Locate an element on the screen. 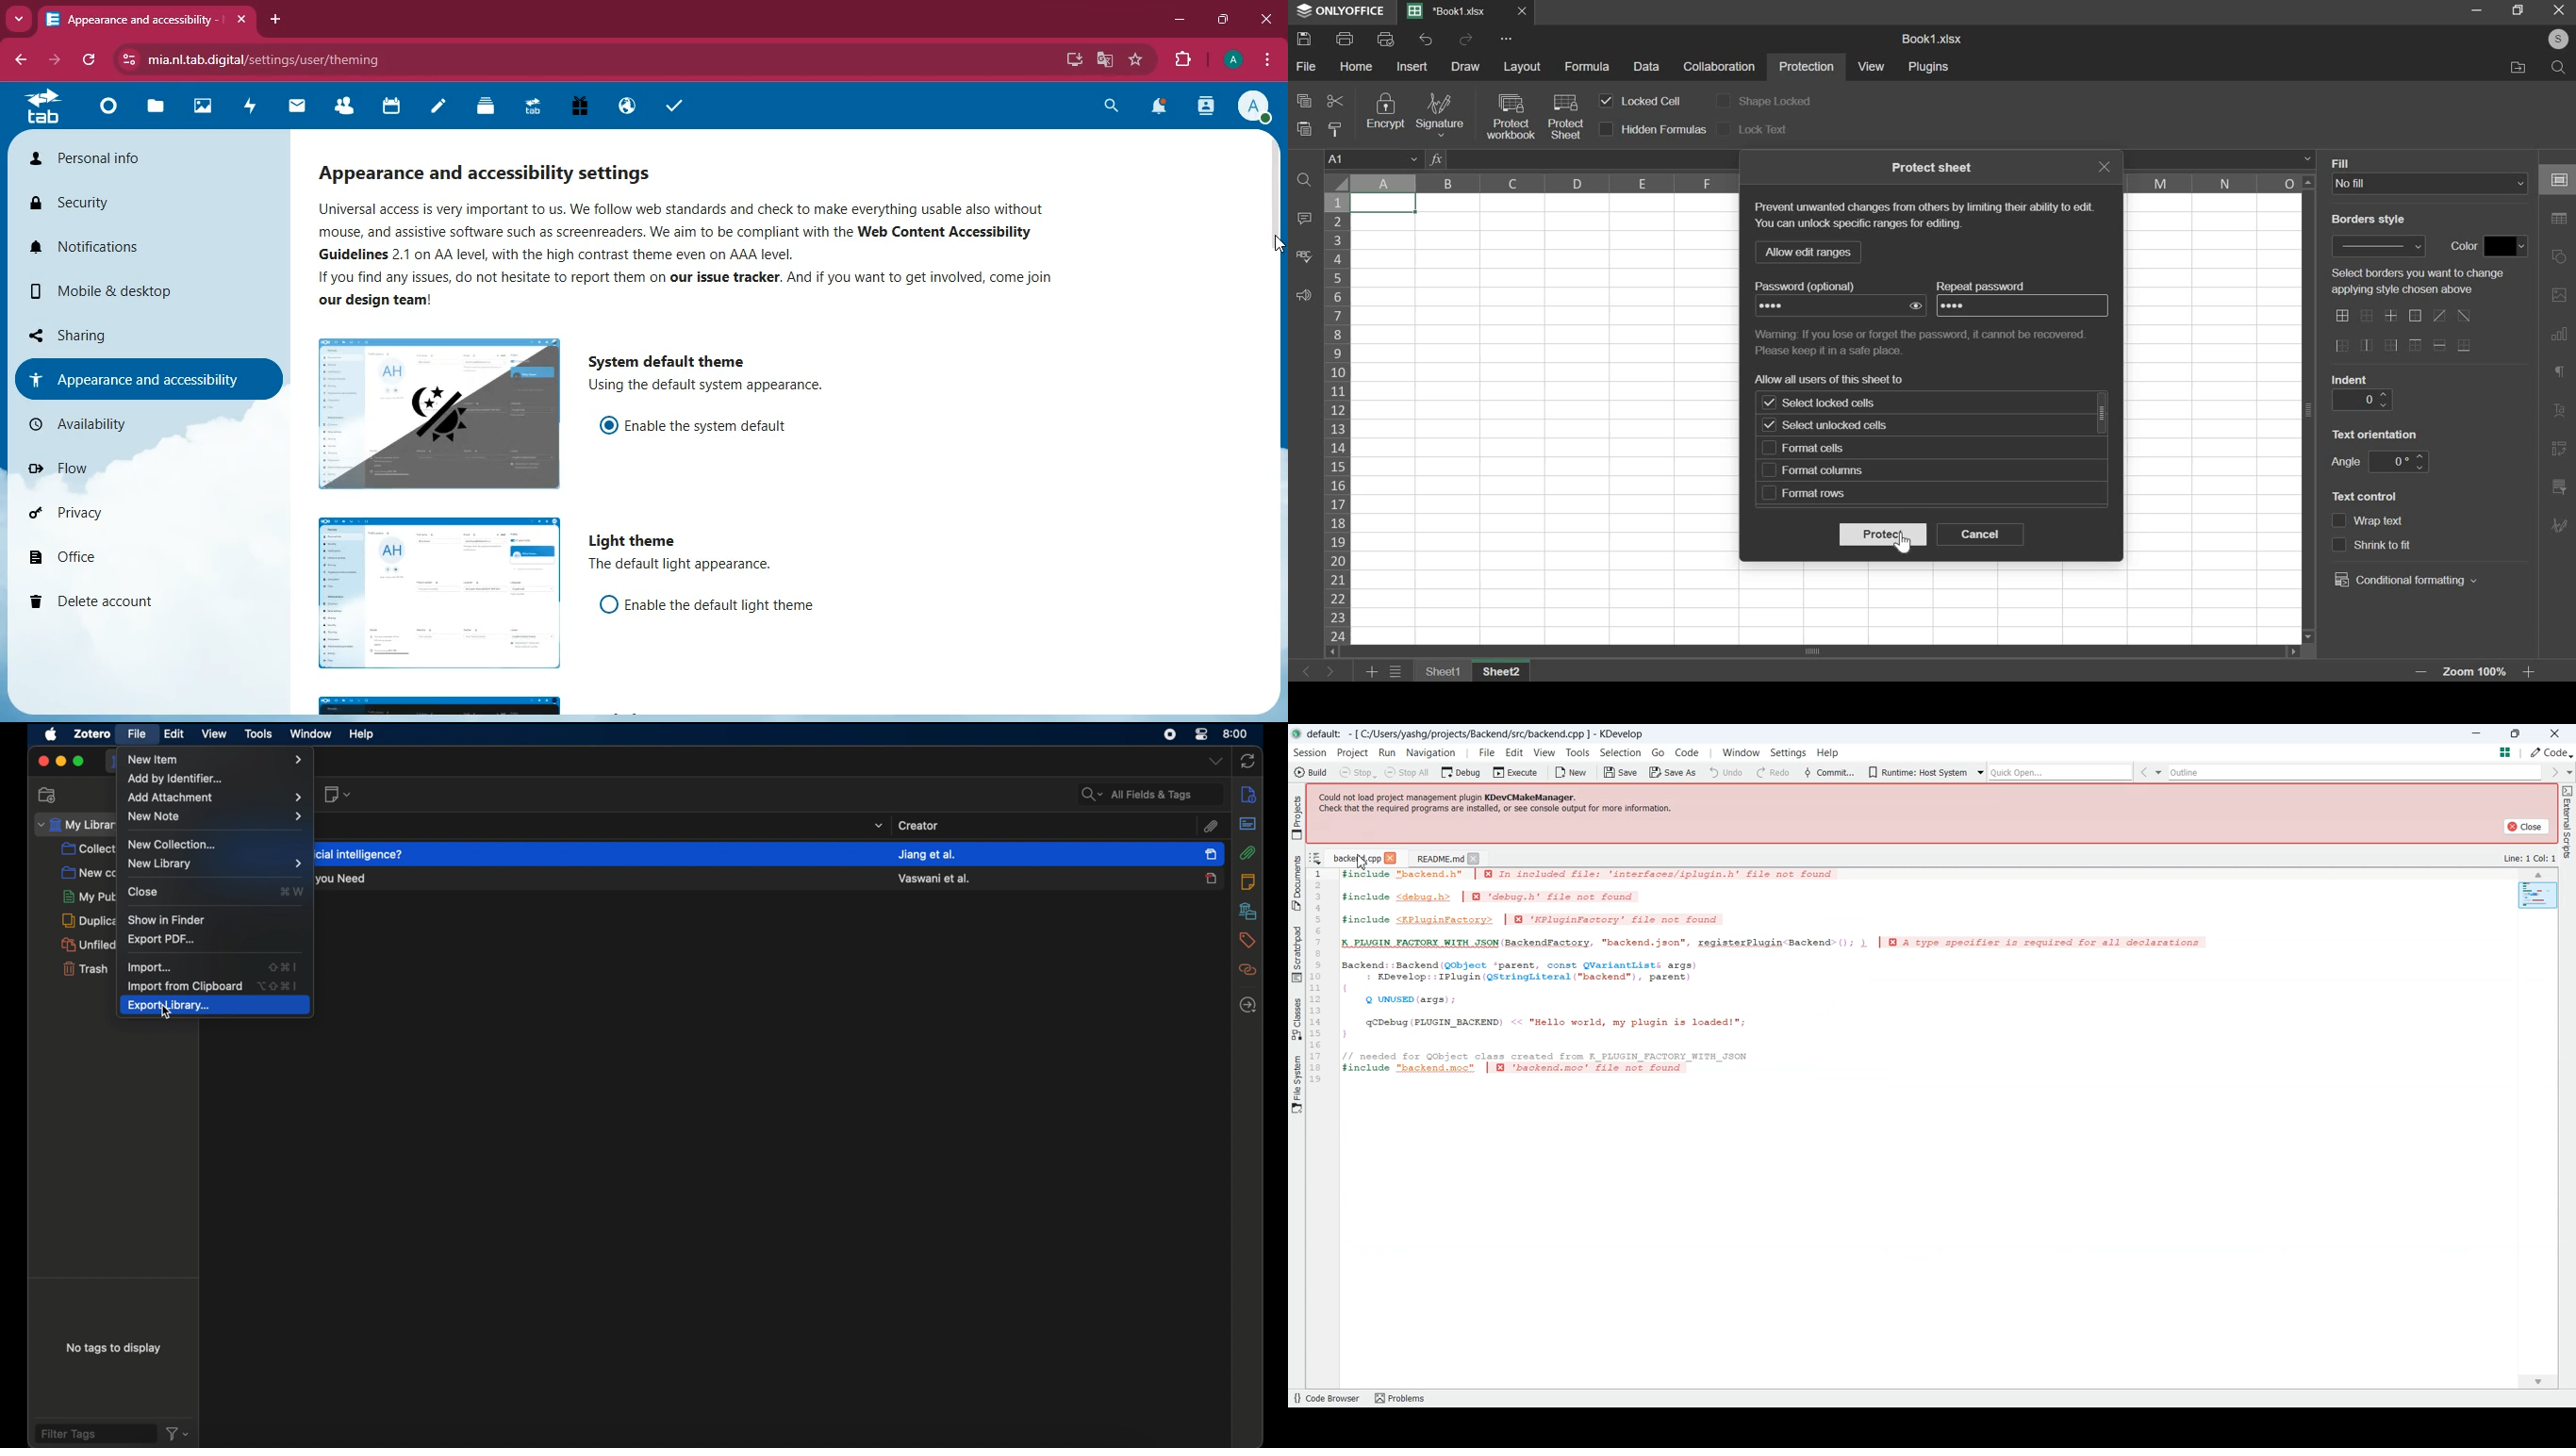 The height and width of the screenshot is (1456, 2576). protect workbook is located at coordinates (1509, 116).